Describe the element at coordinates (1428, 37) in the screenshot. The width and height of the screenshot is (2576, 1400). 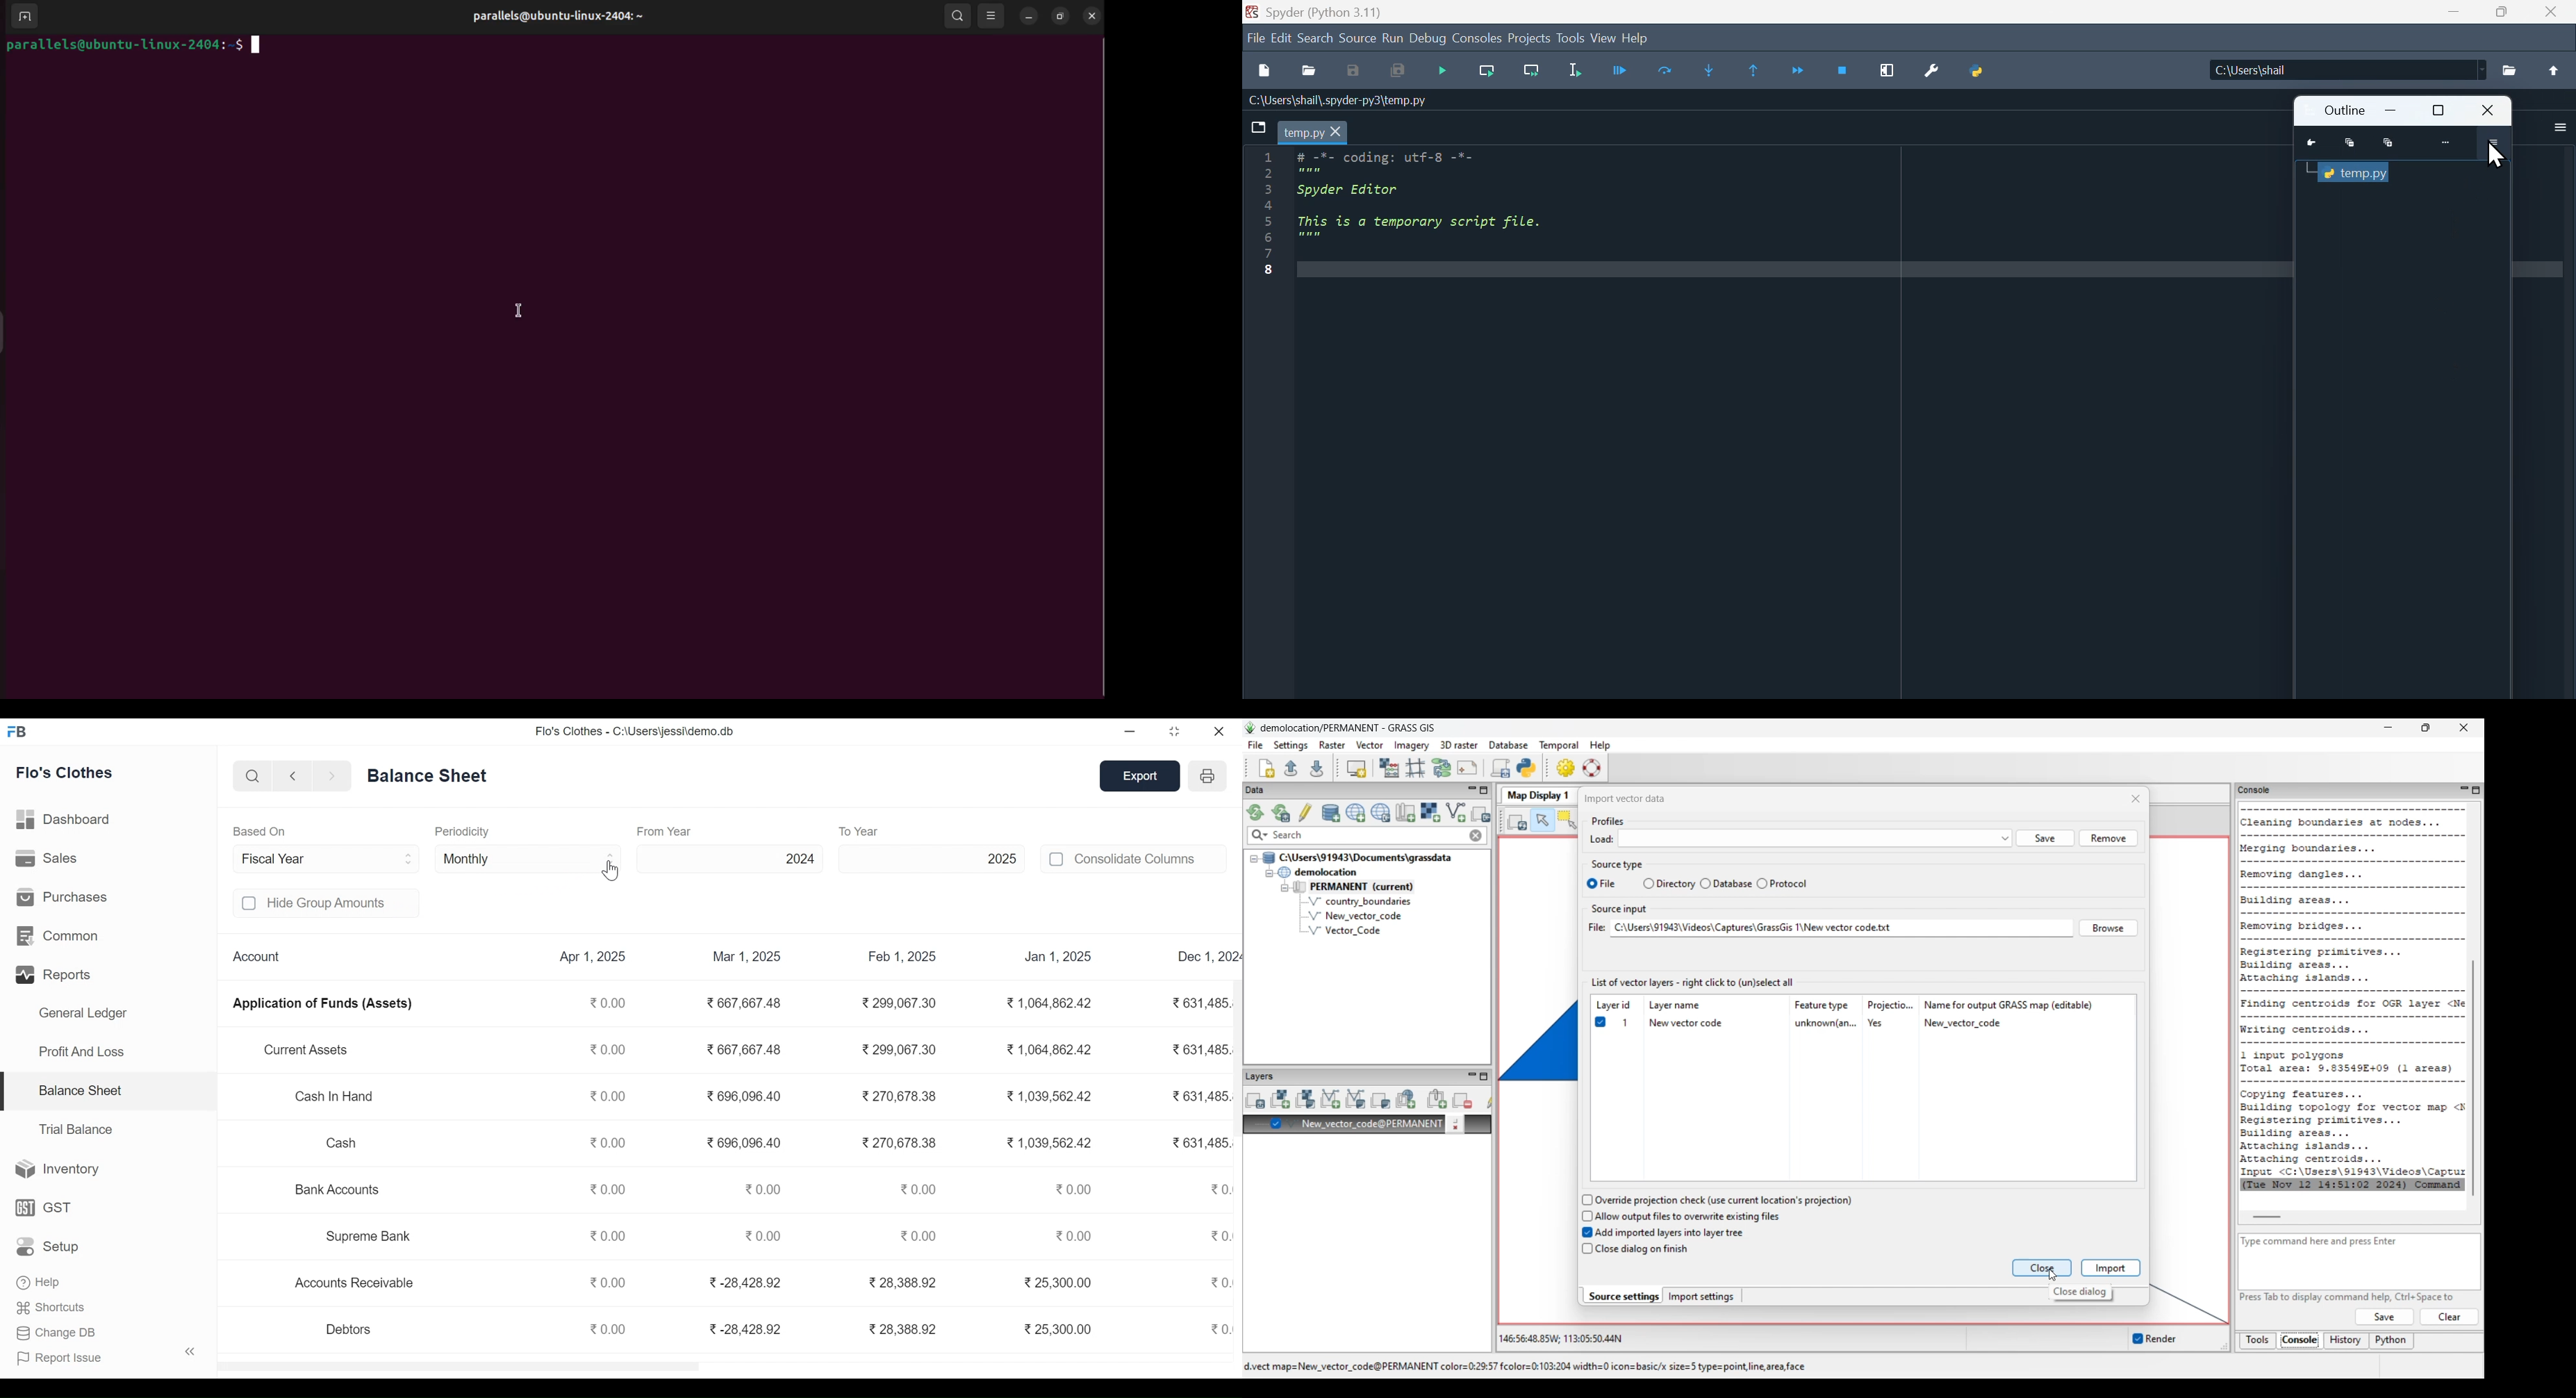
I see `Debug` at that location.